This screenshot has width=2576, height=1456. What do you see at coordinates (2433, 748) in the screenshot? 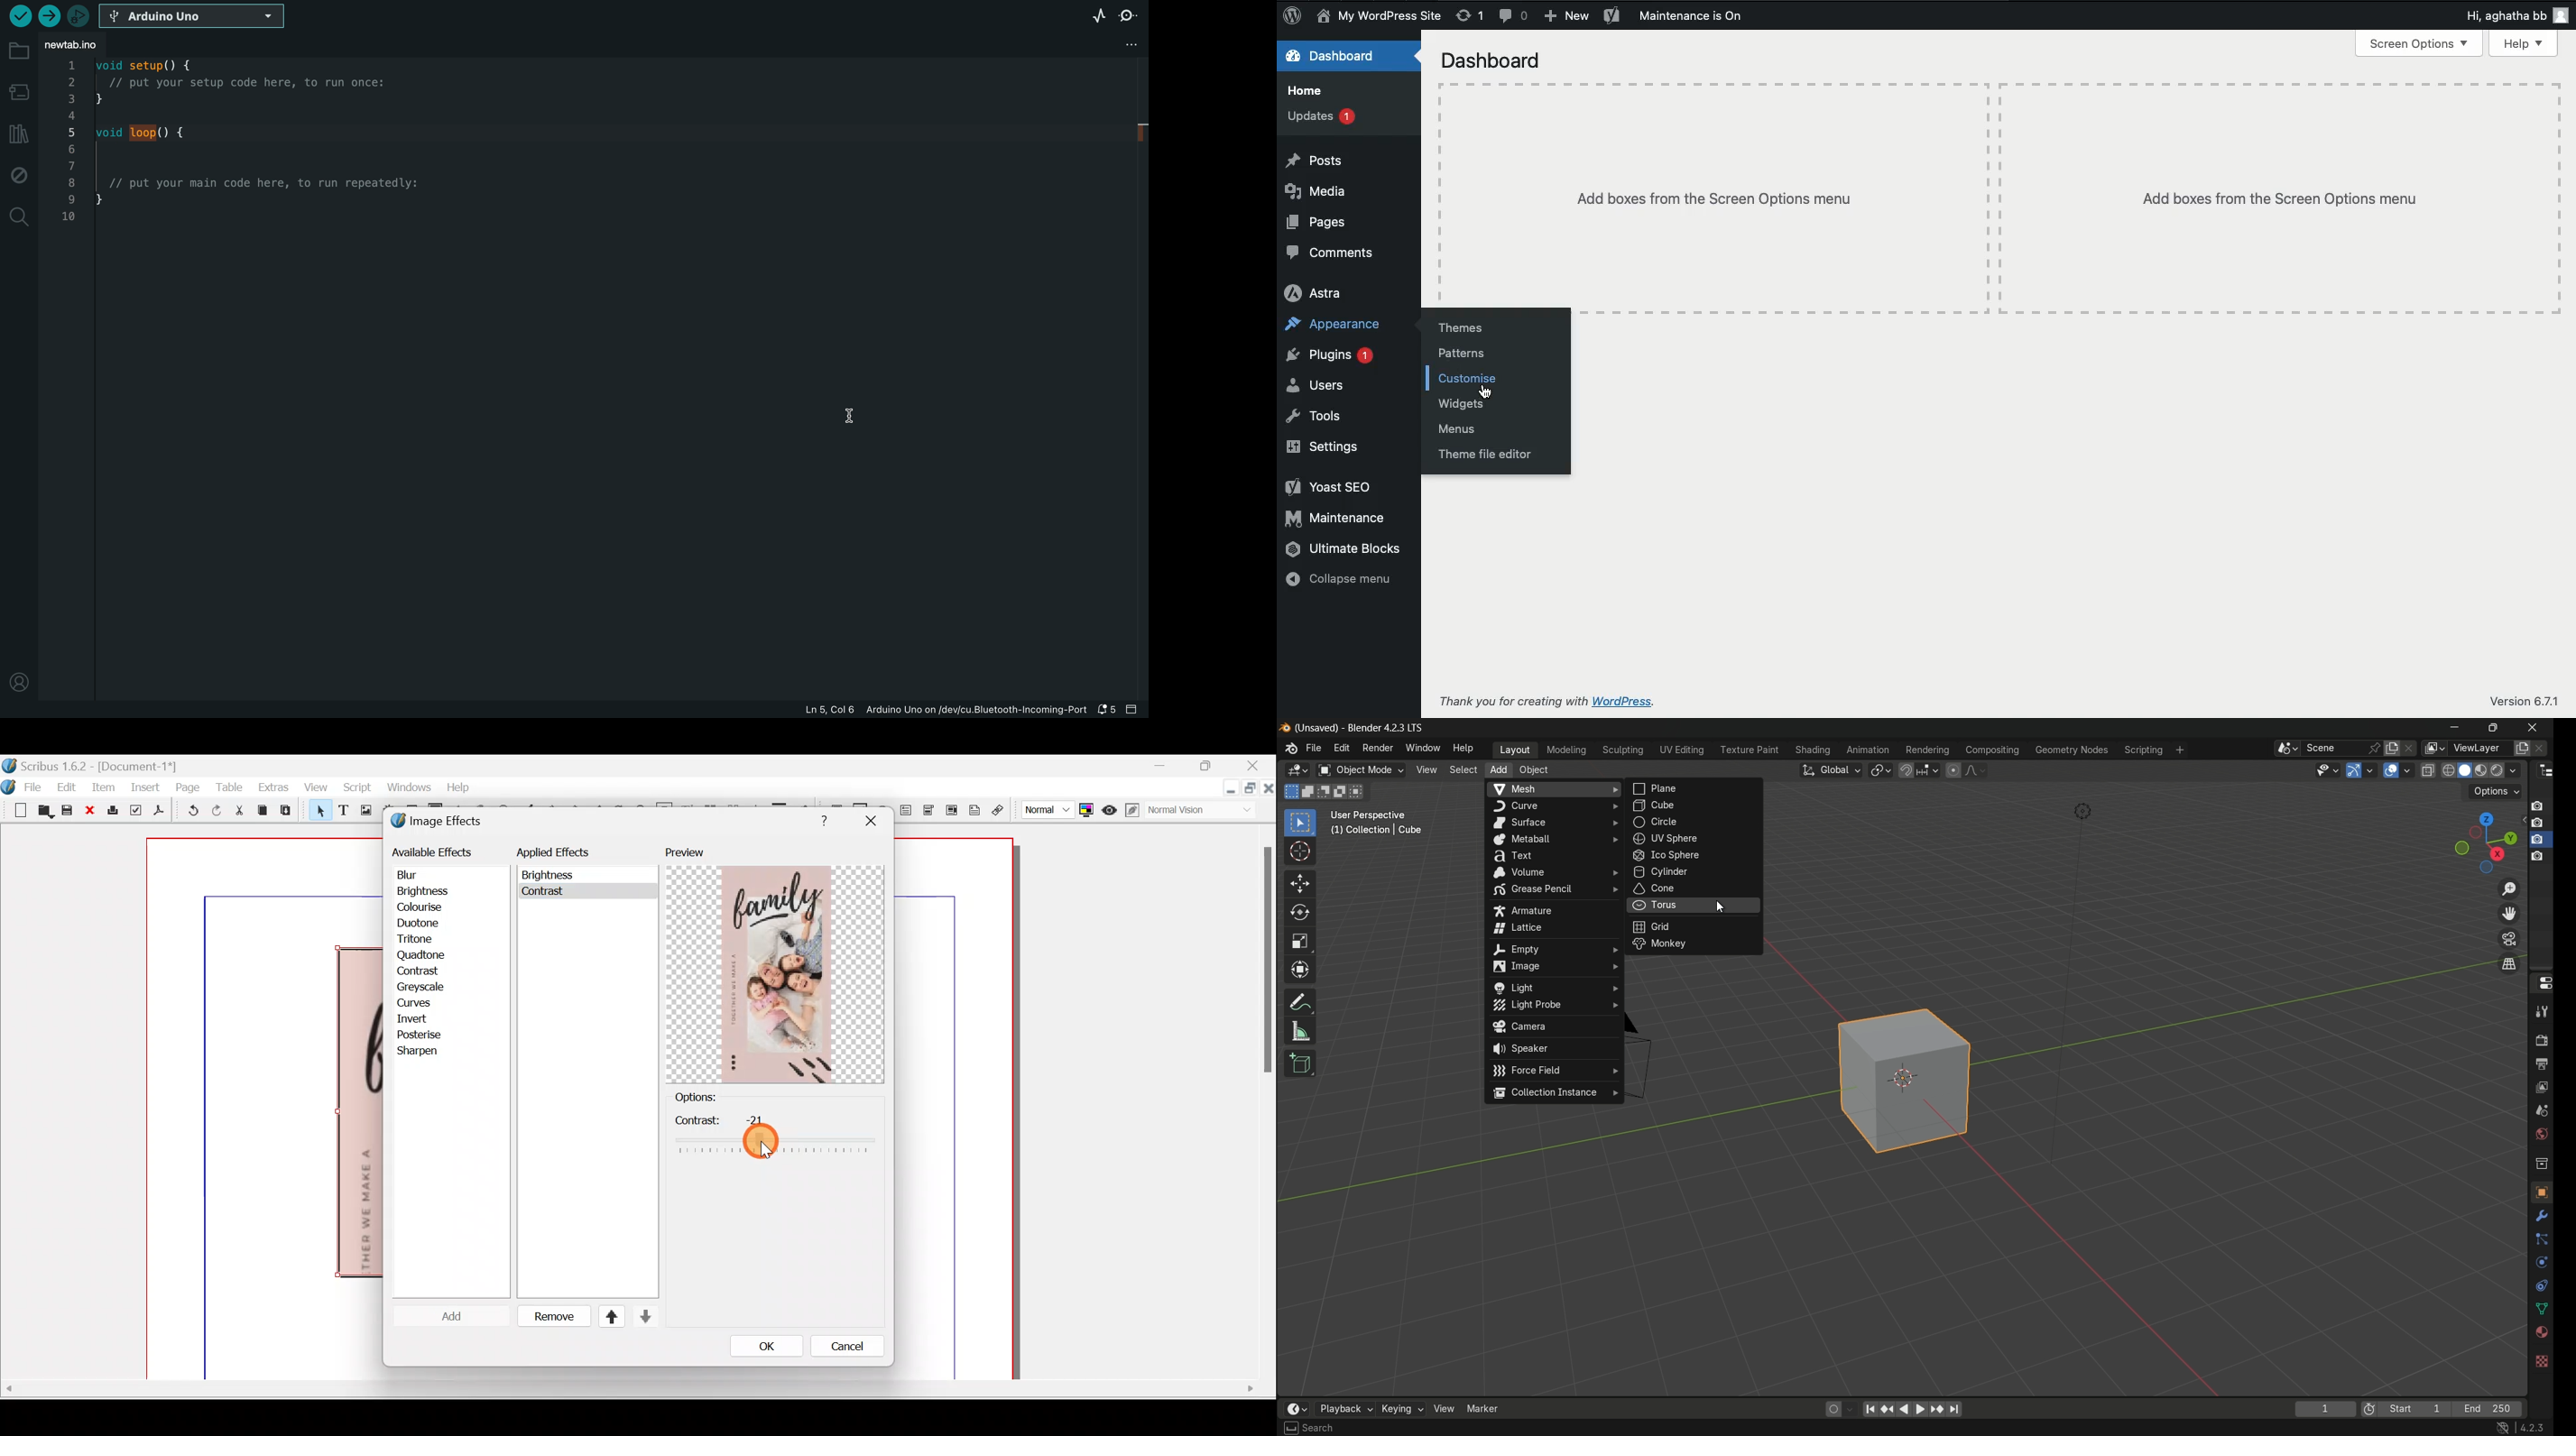
I see `view layer` at bounding box center [2433, 748].